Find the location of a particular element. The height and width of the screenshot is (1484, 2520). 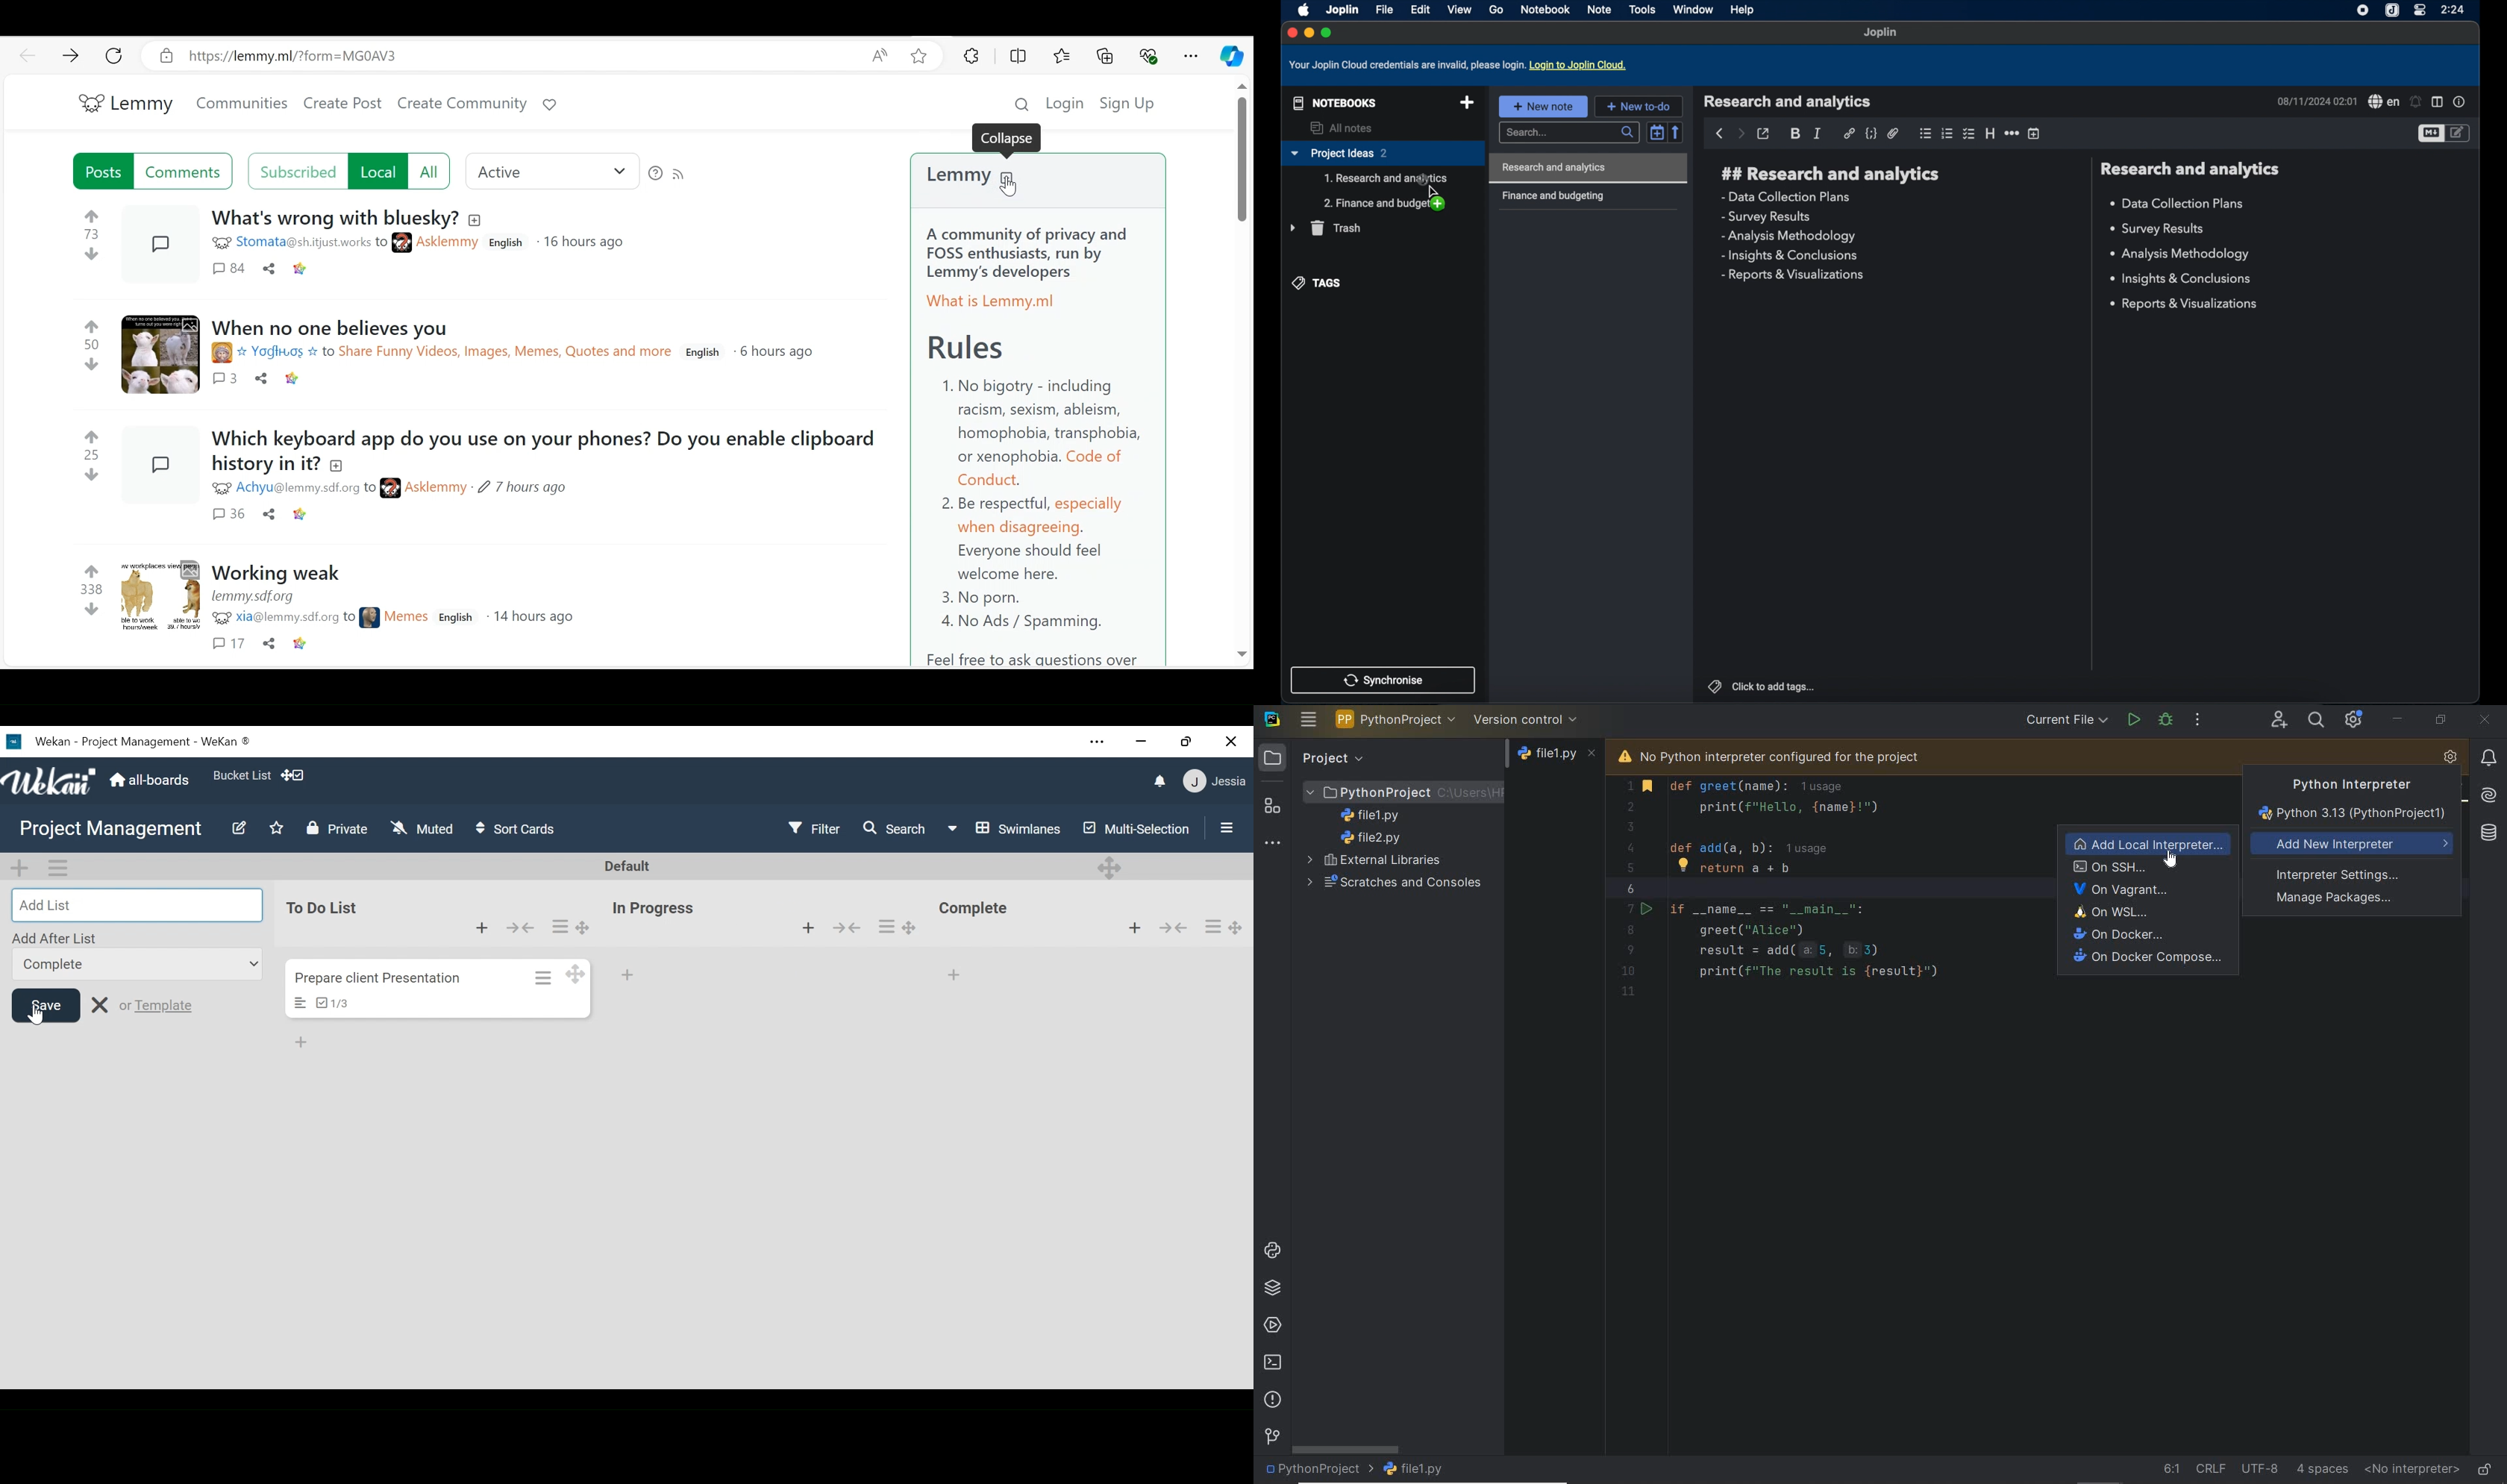

terminal is located at coordinates (1274, 1363).